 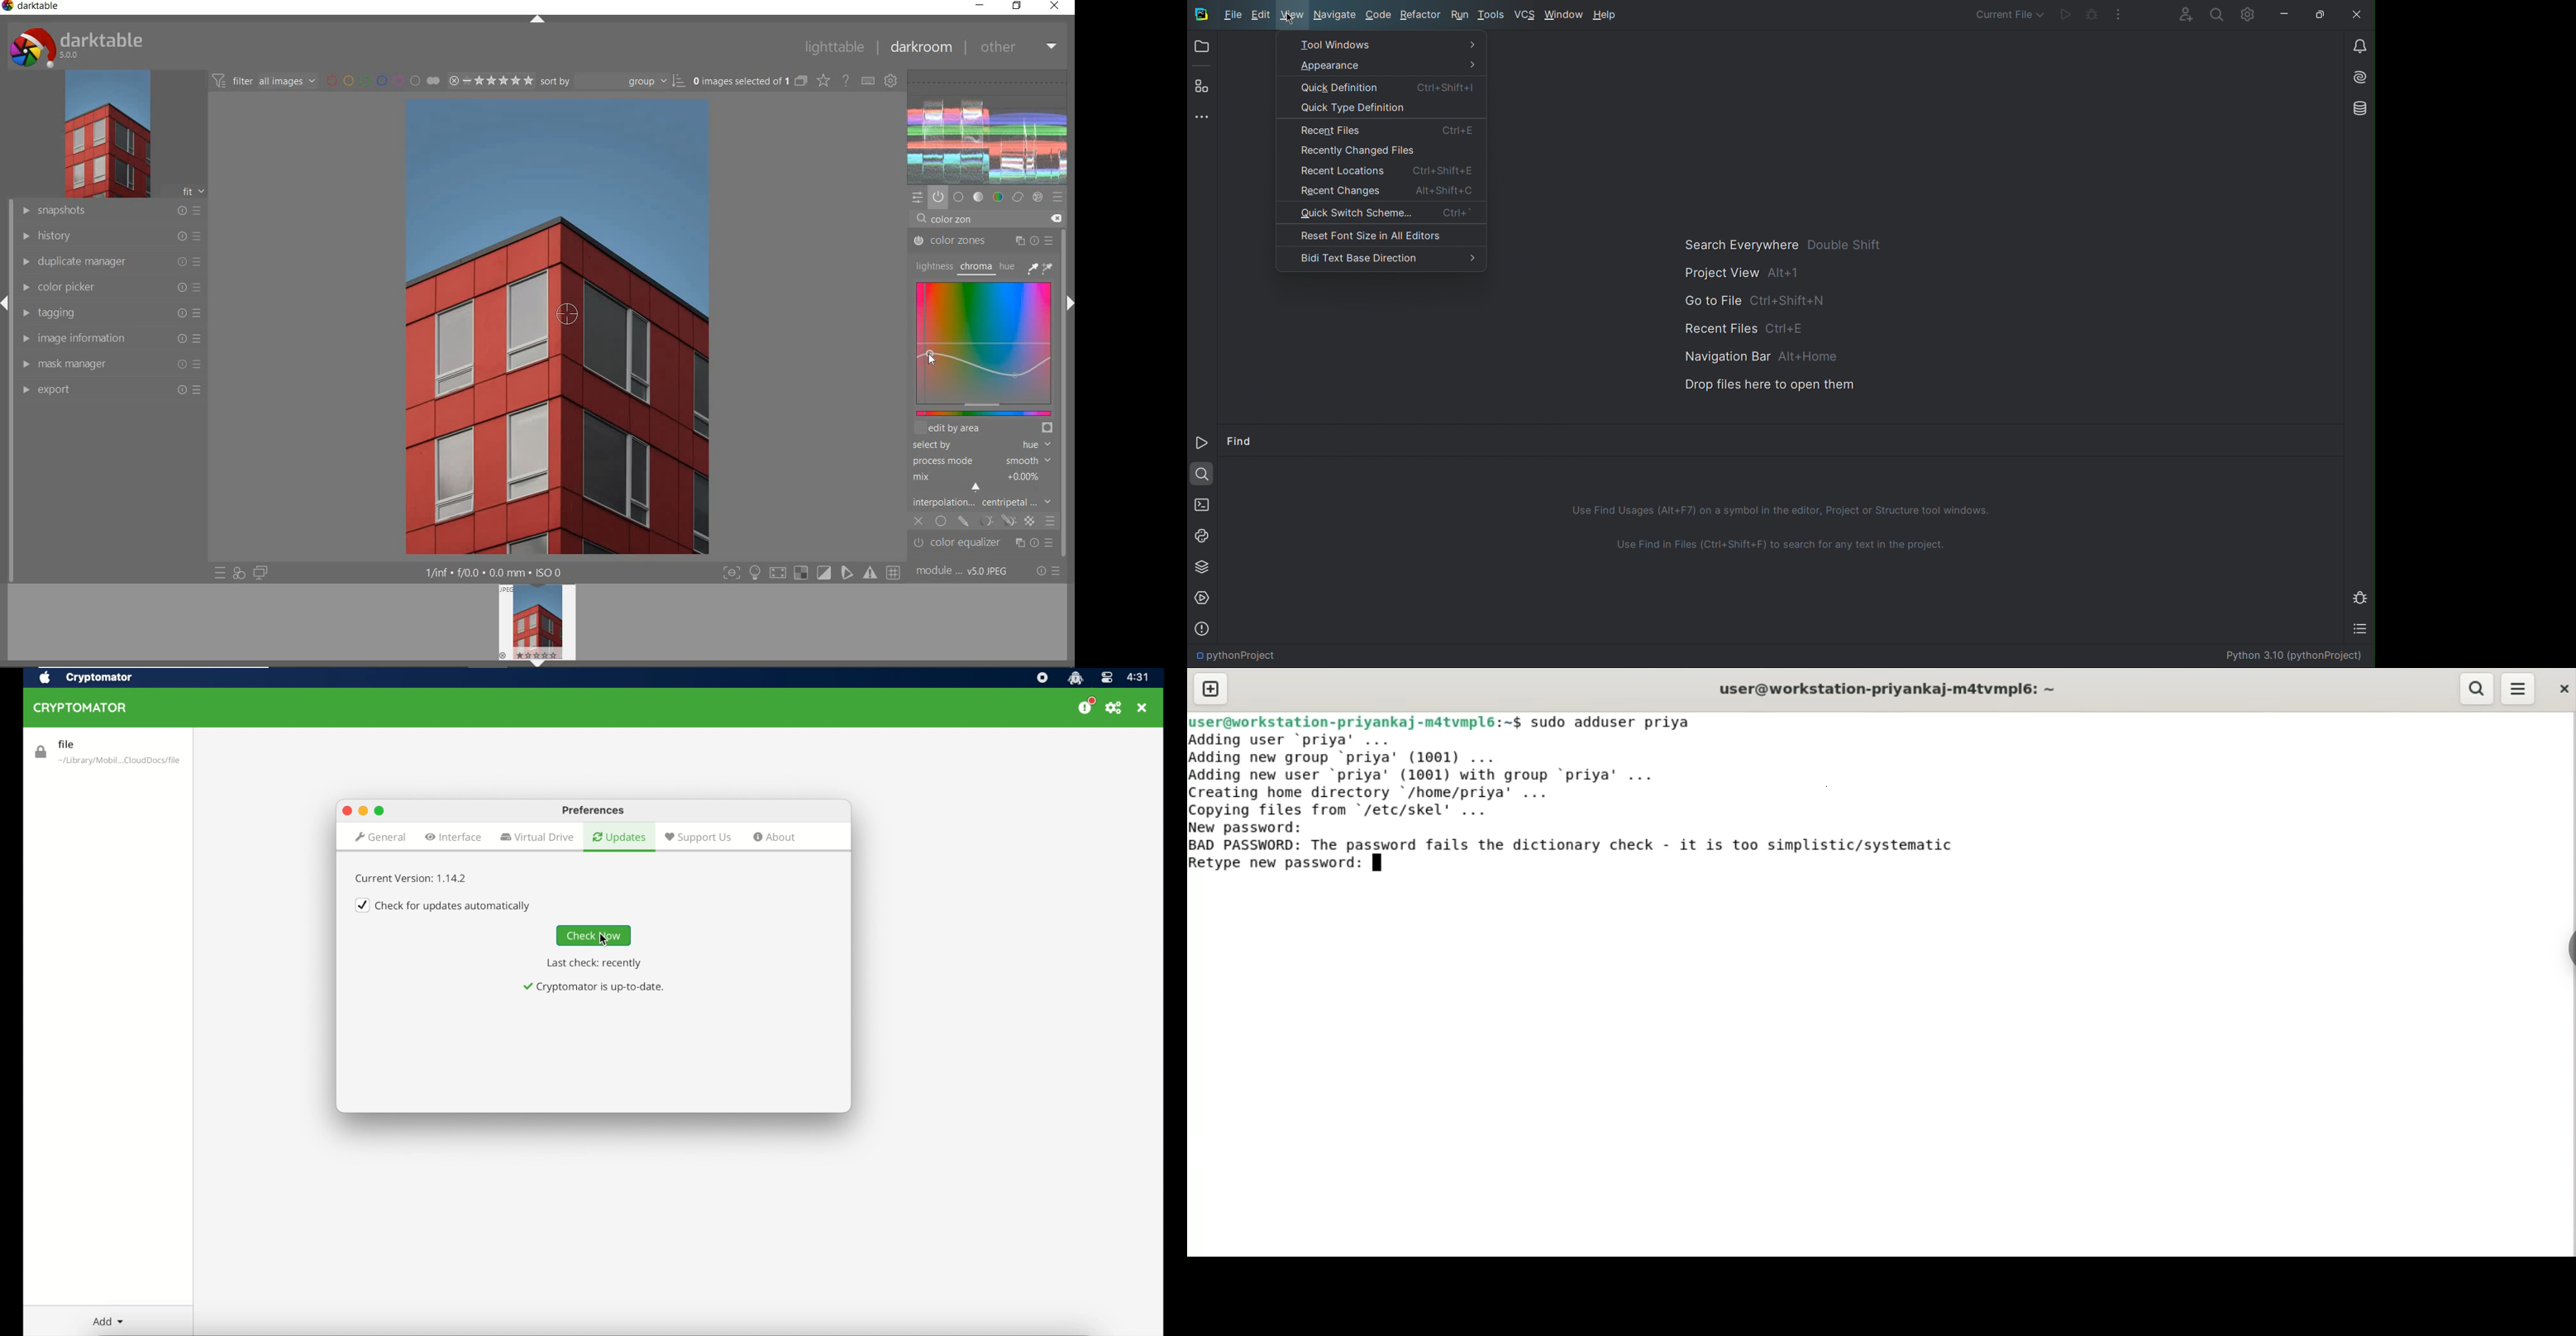 What do you see at coordinates (566, 314) in the screenshot?
I see `COLOR PICKER TOOL POSITION` at bounding box center [566, 314].